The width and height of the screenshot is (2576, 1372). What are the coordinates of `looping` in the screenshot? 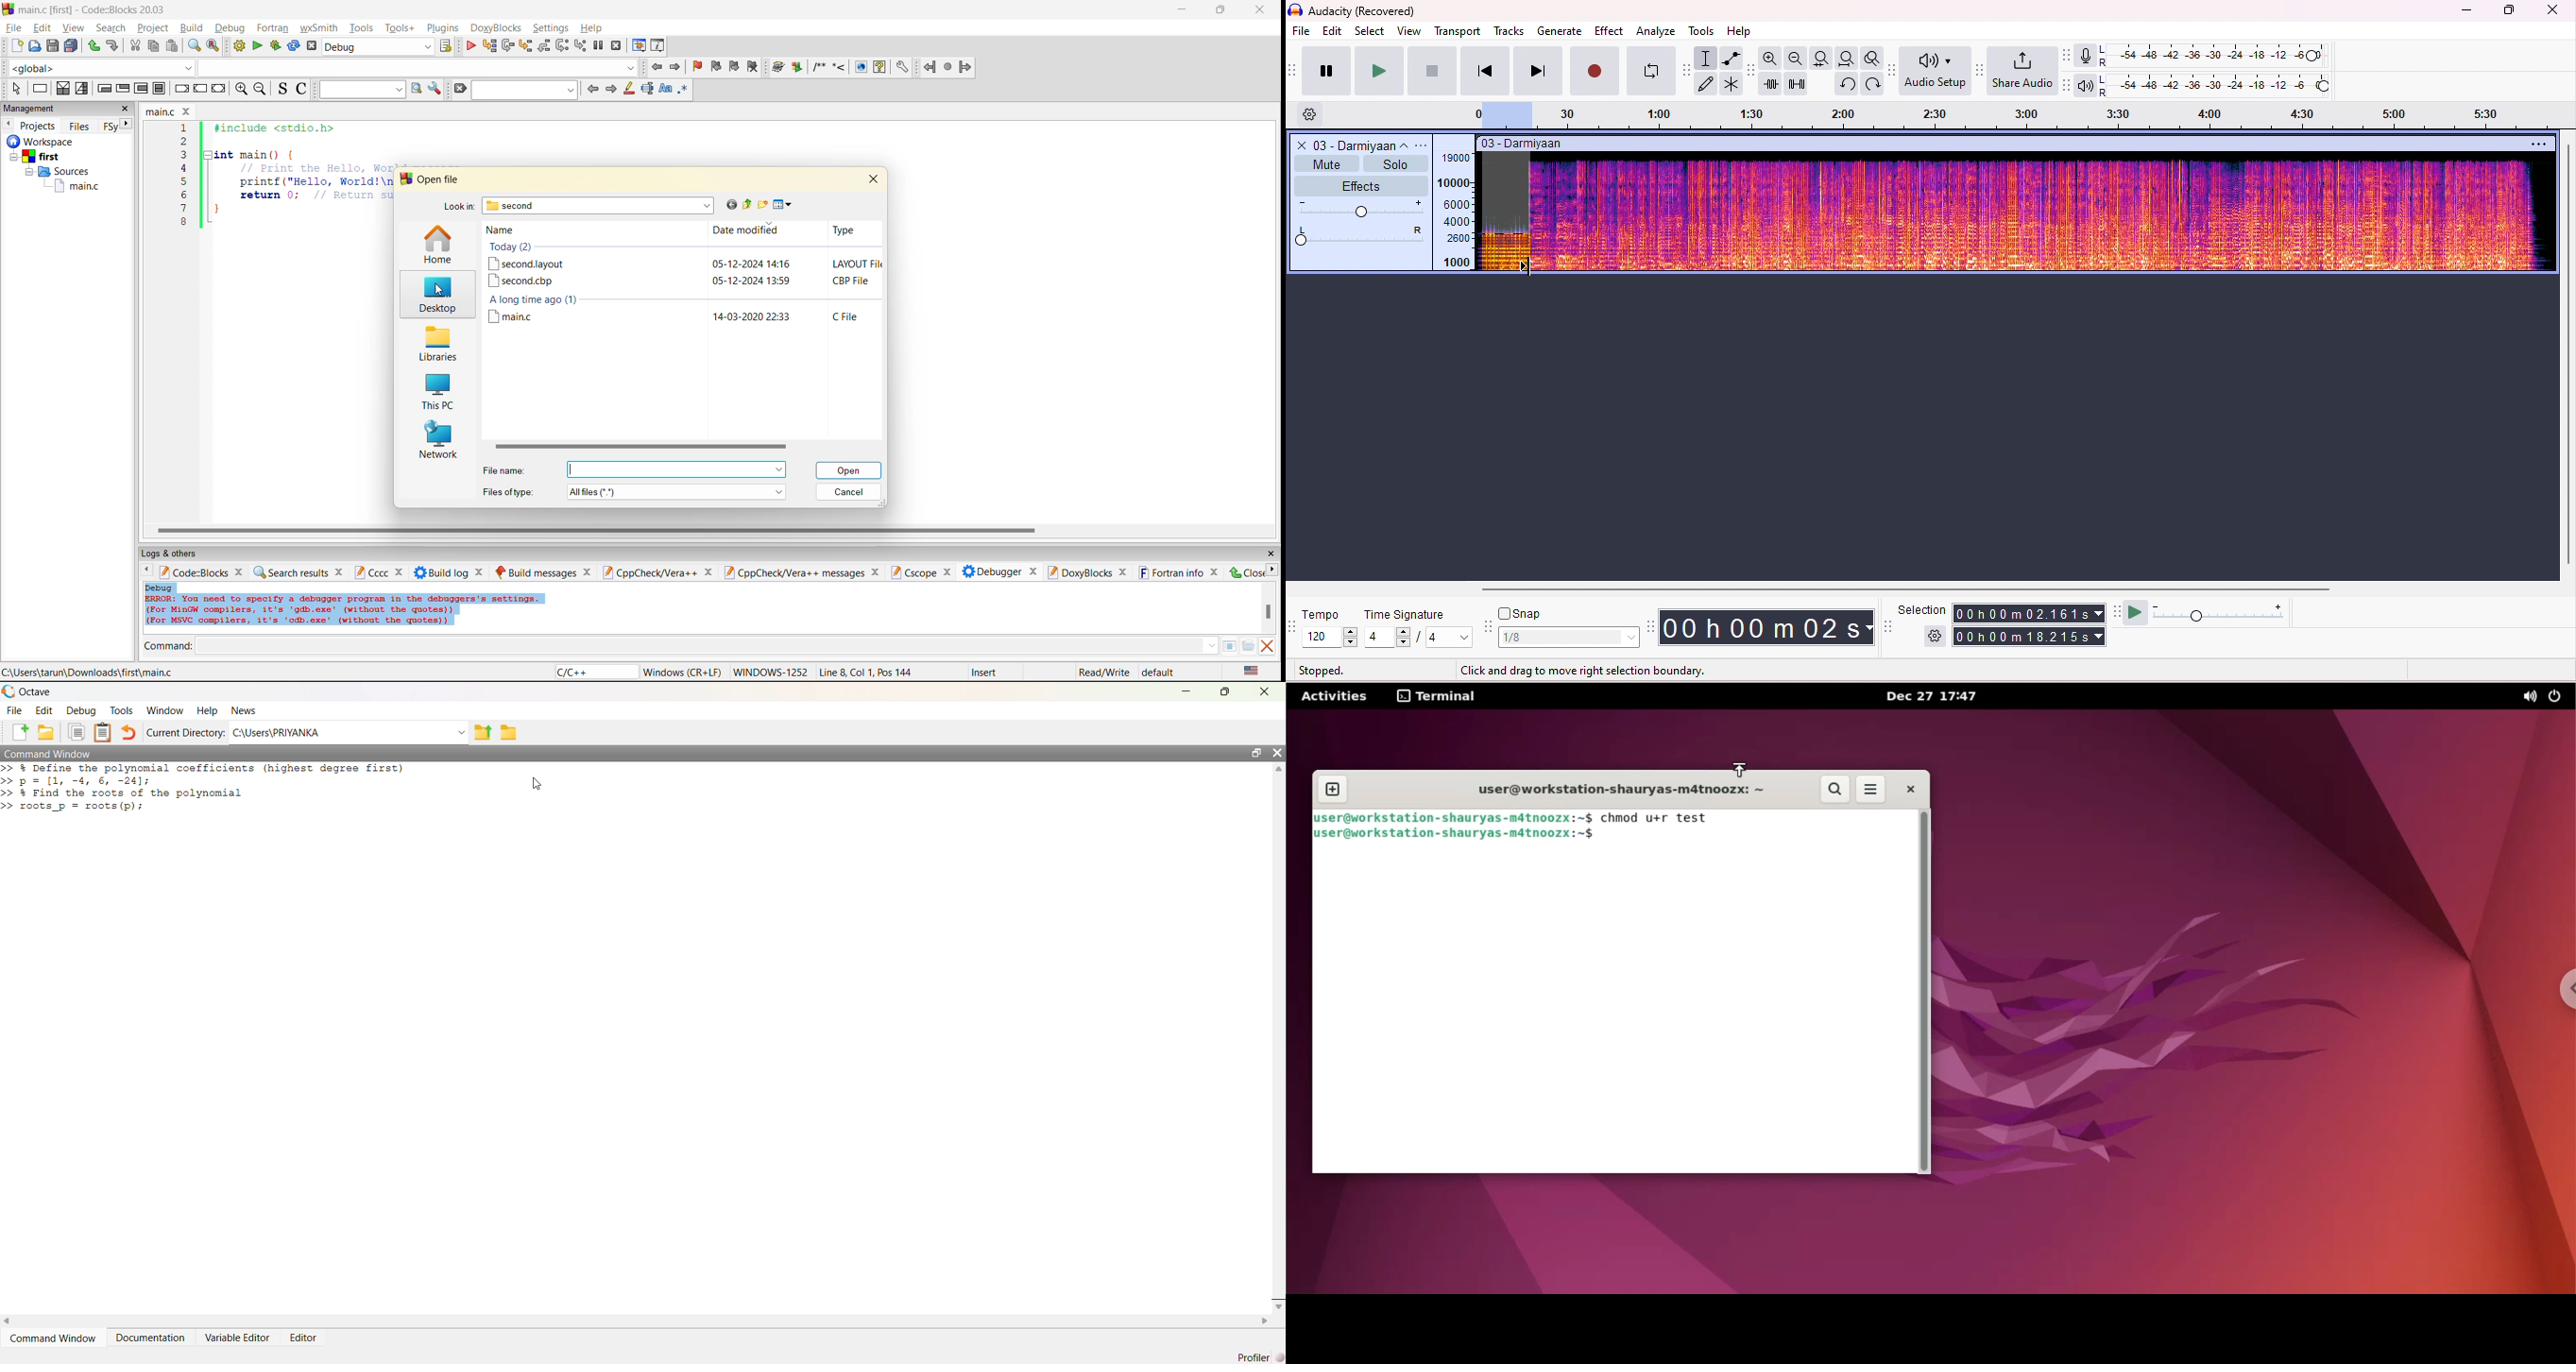 It's located at (1648, 71).